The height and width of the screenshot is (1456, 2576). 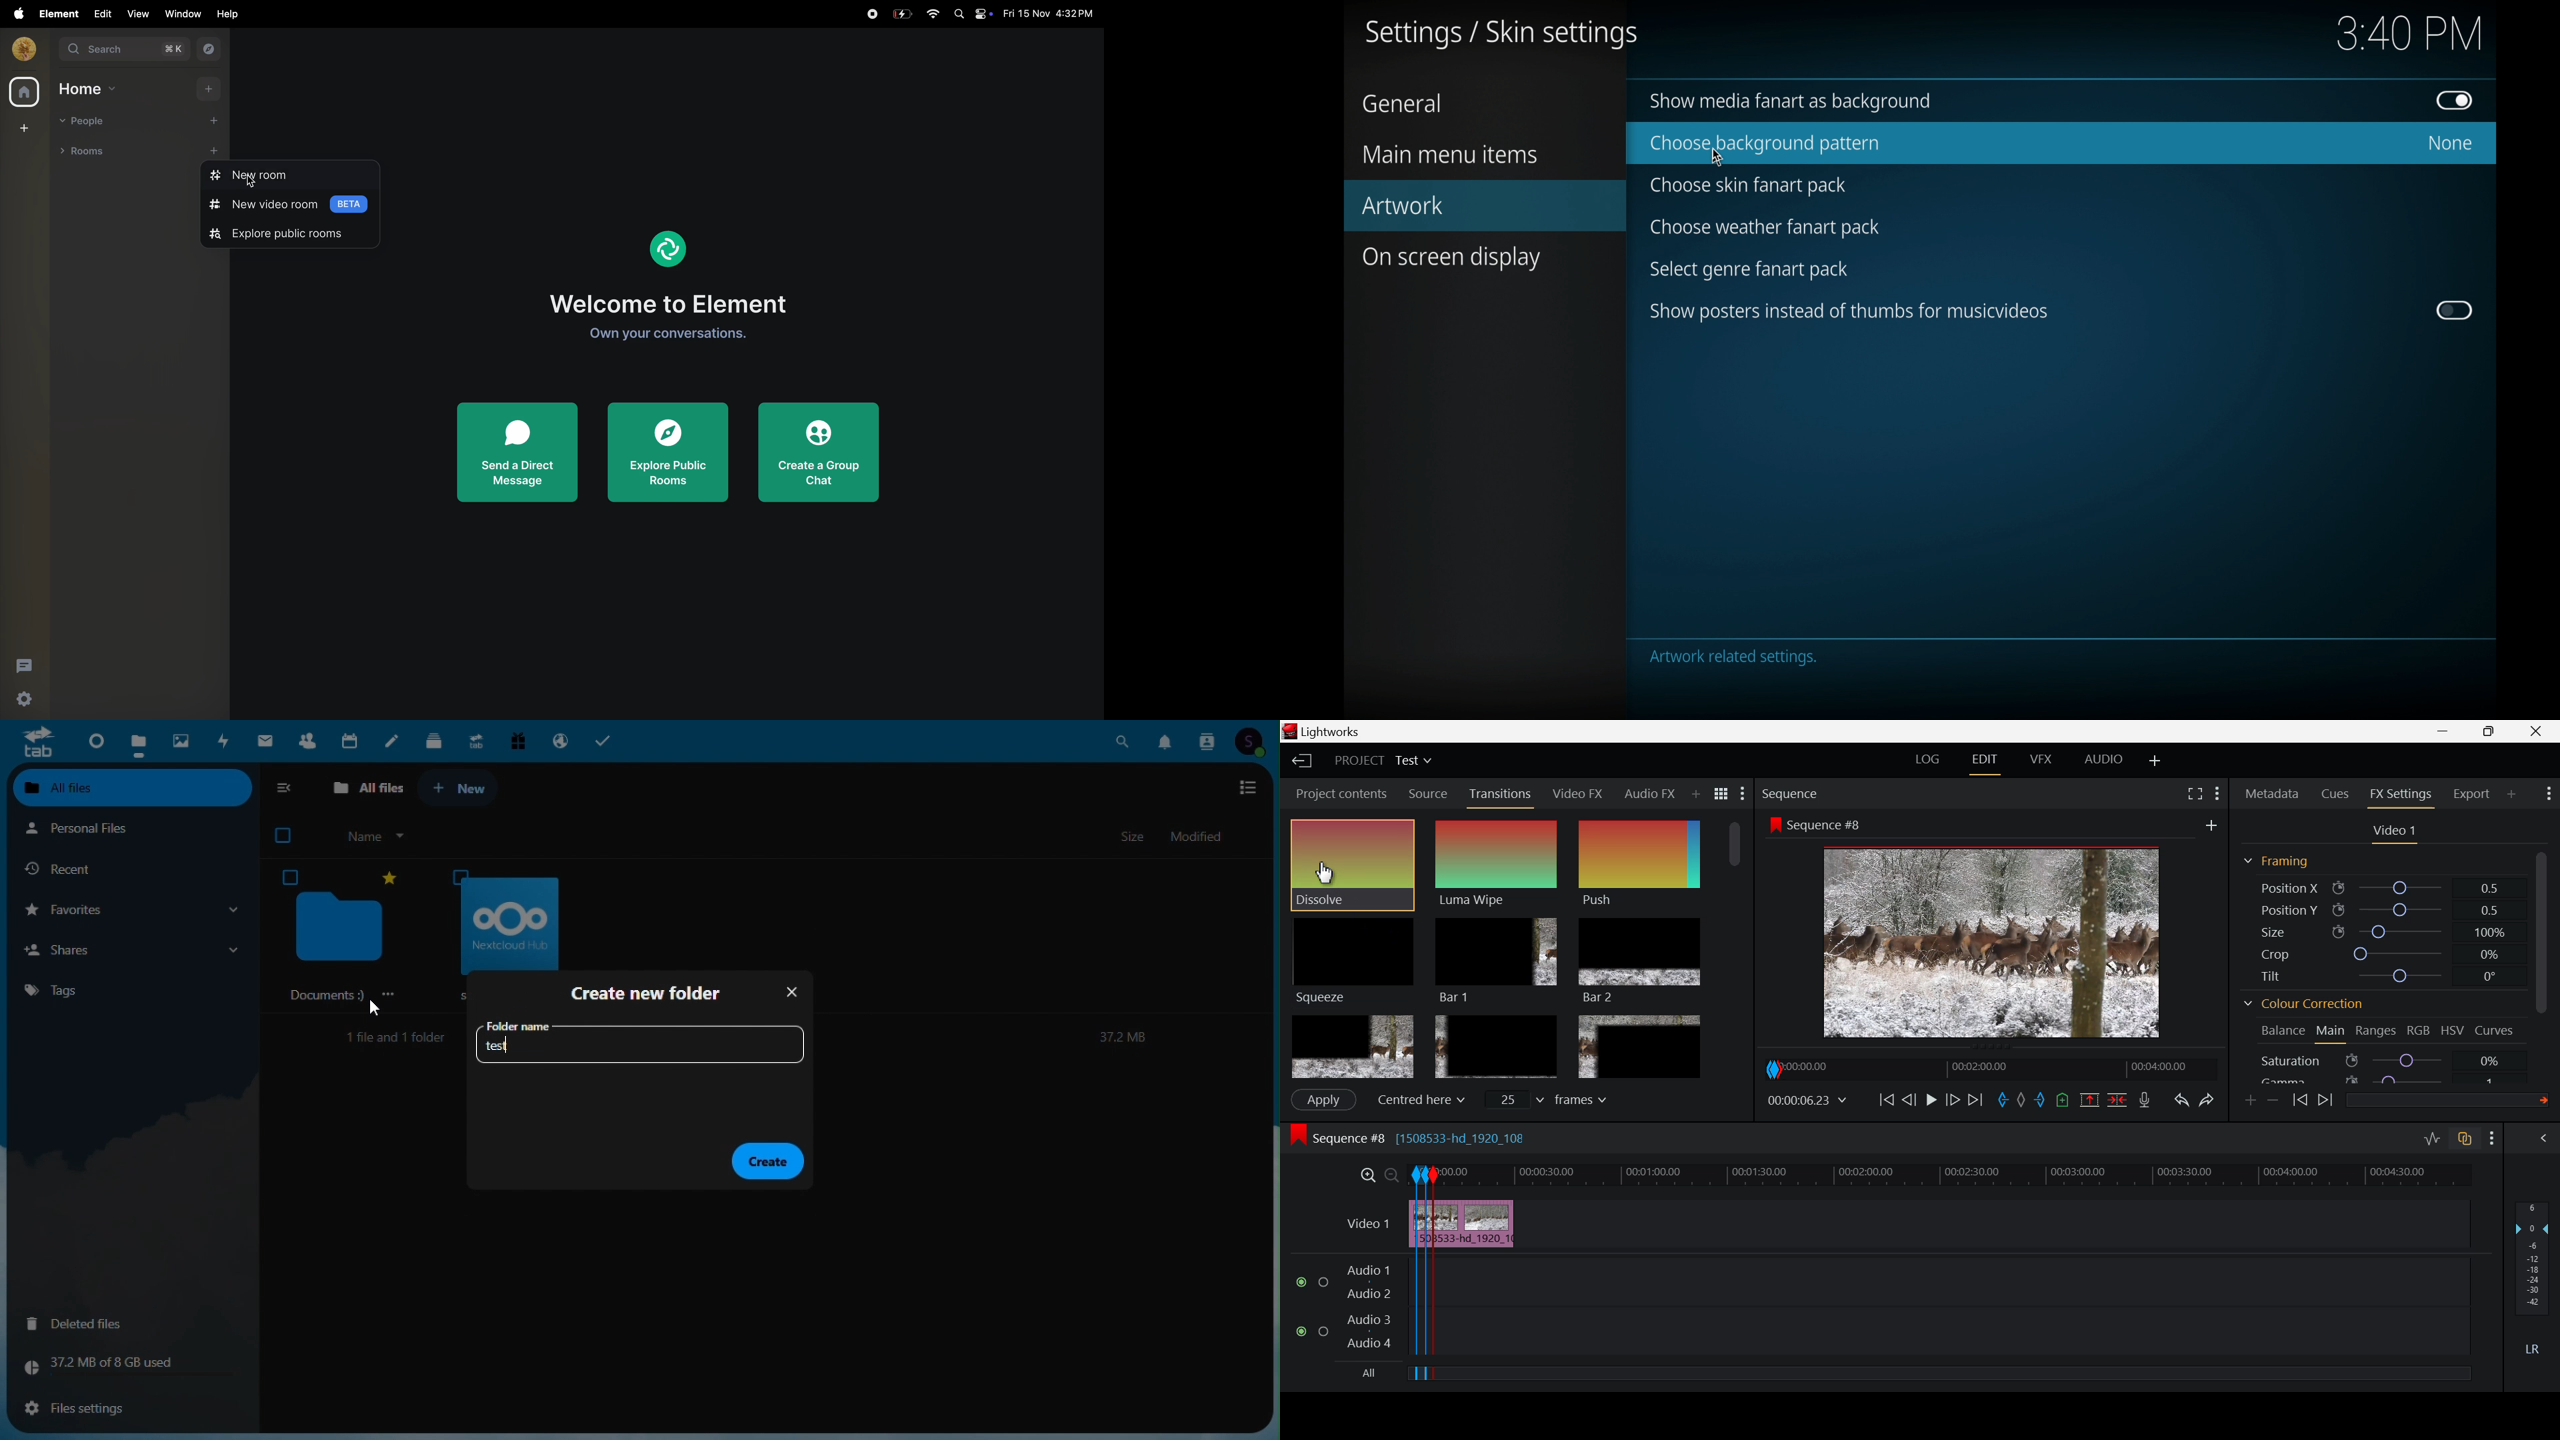 What do you see at coordinates (224, 14) in the screenshot?
I see `help` at bounding box center [224, 14].